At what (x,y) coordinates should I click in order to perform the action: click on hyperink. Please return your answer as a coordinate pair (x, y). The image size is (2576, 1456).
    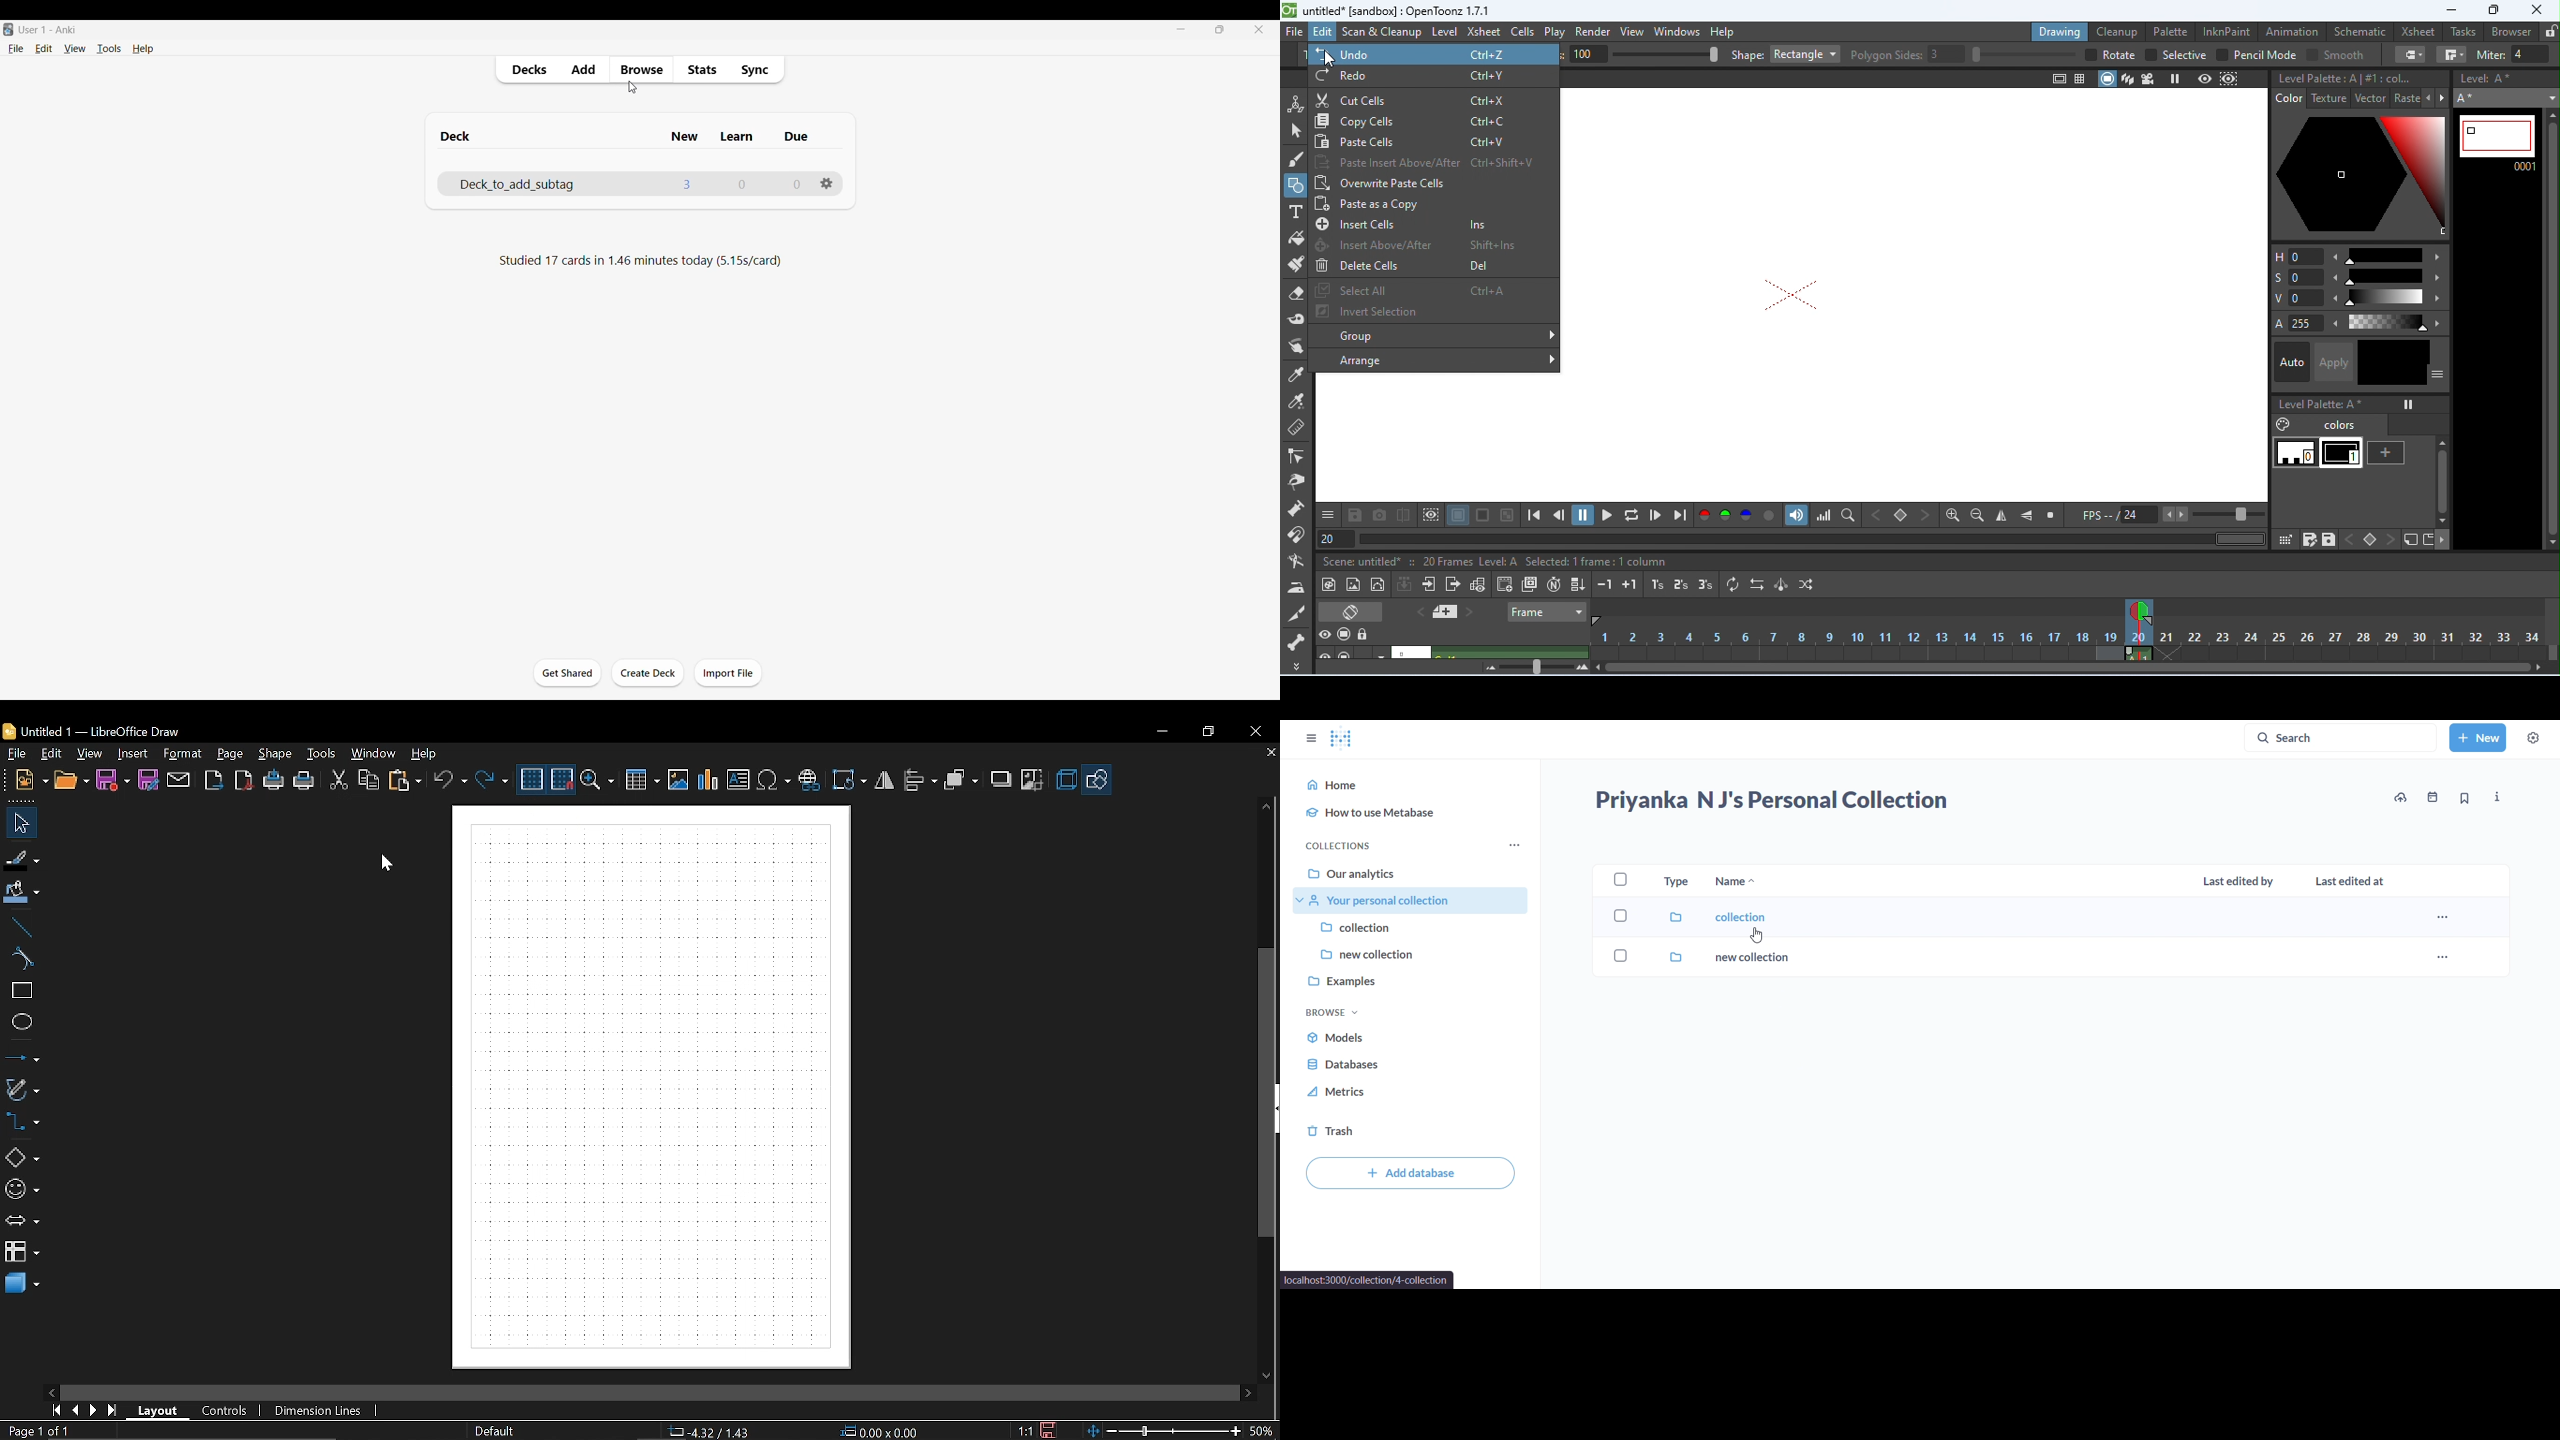
    Looking at the image, I should click on (809, 778).